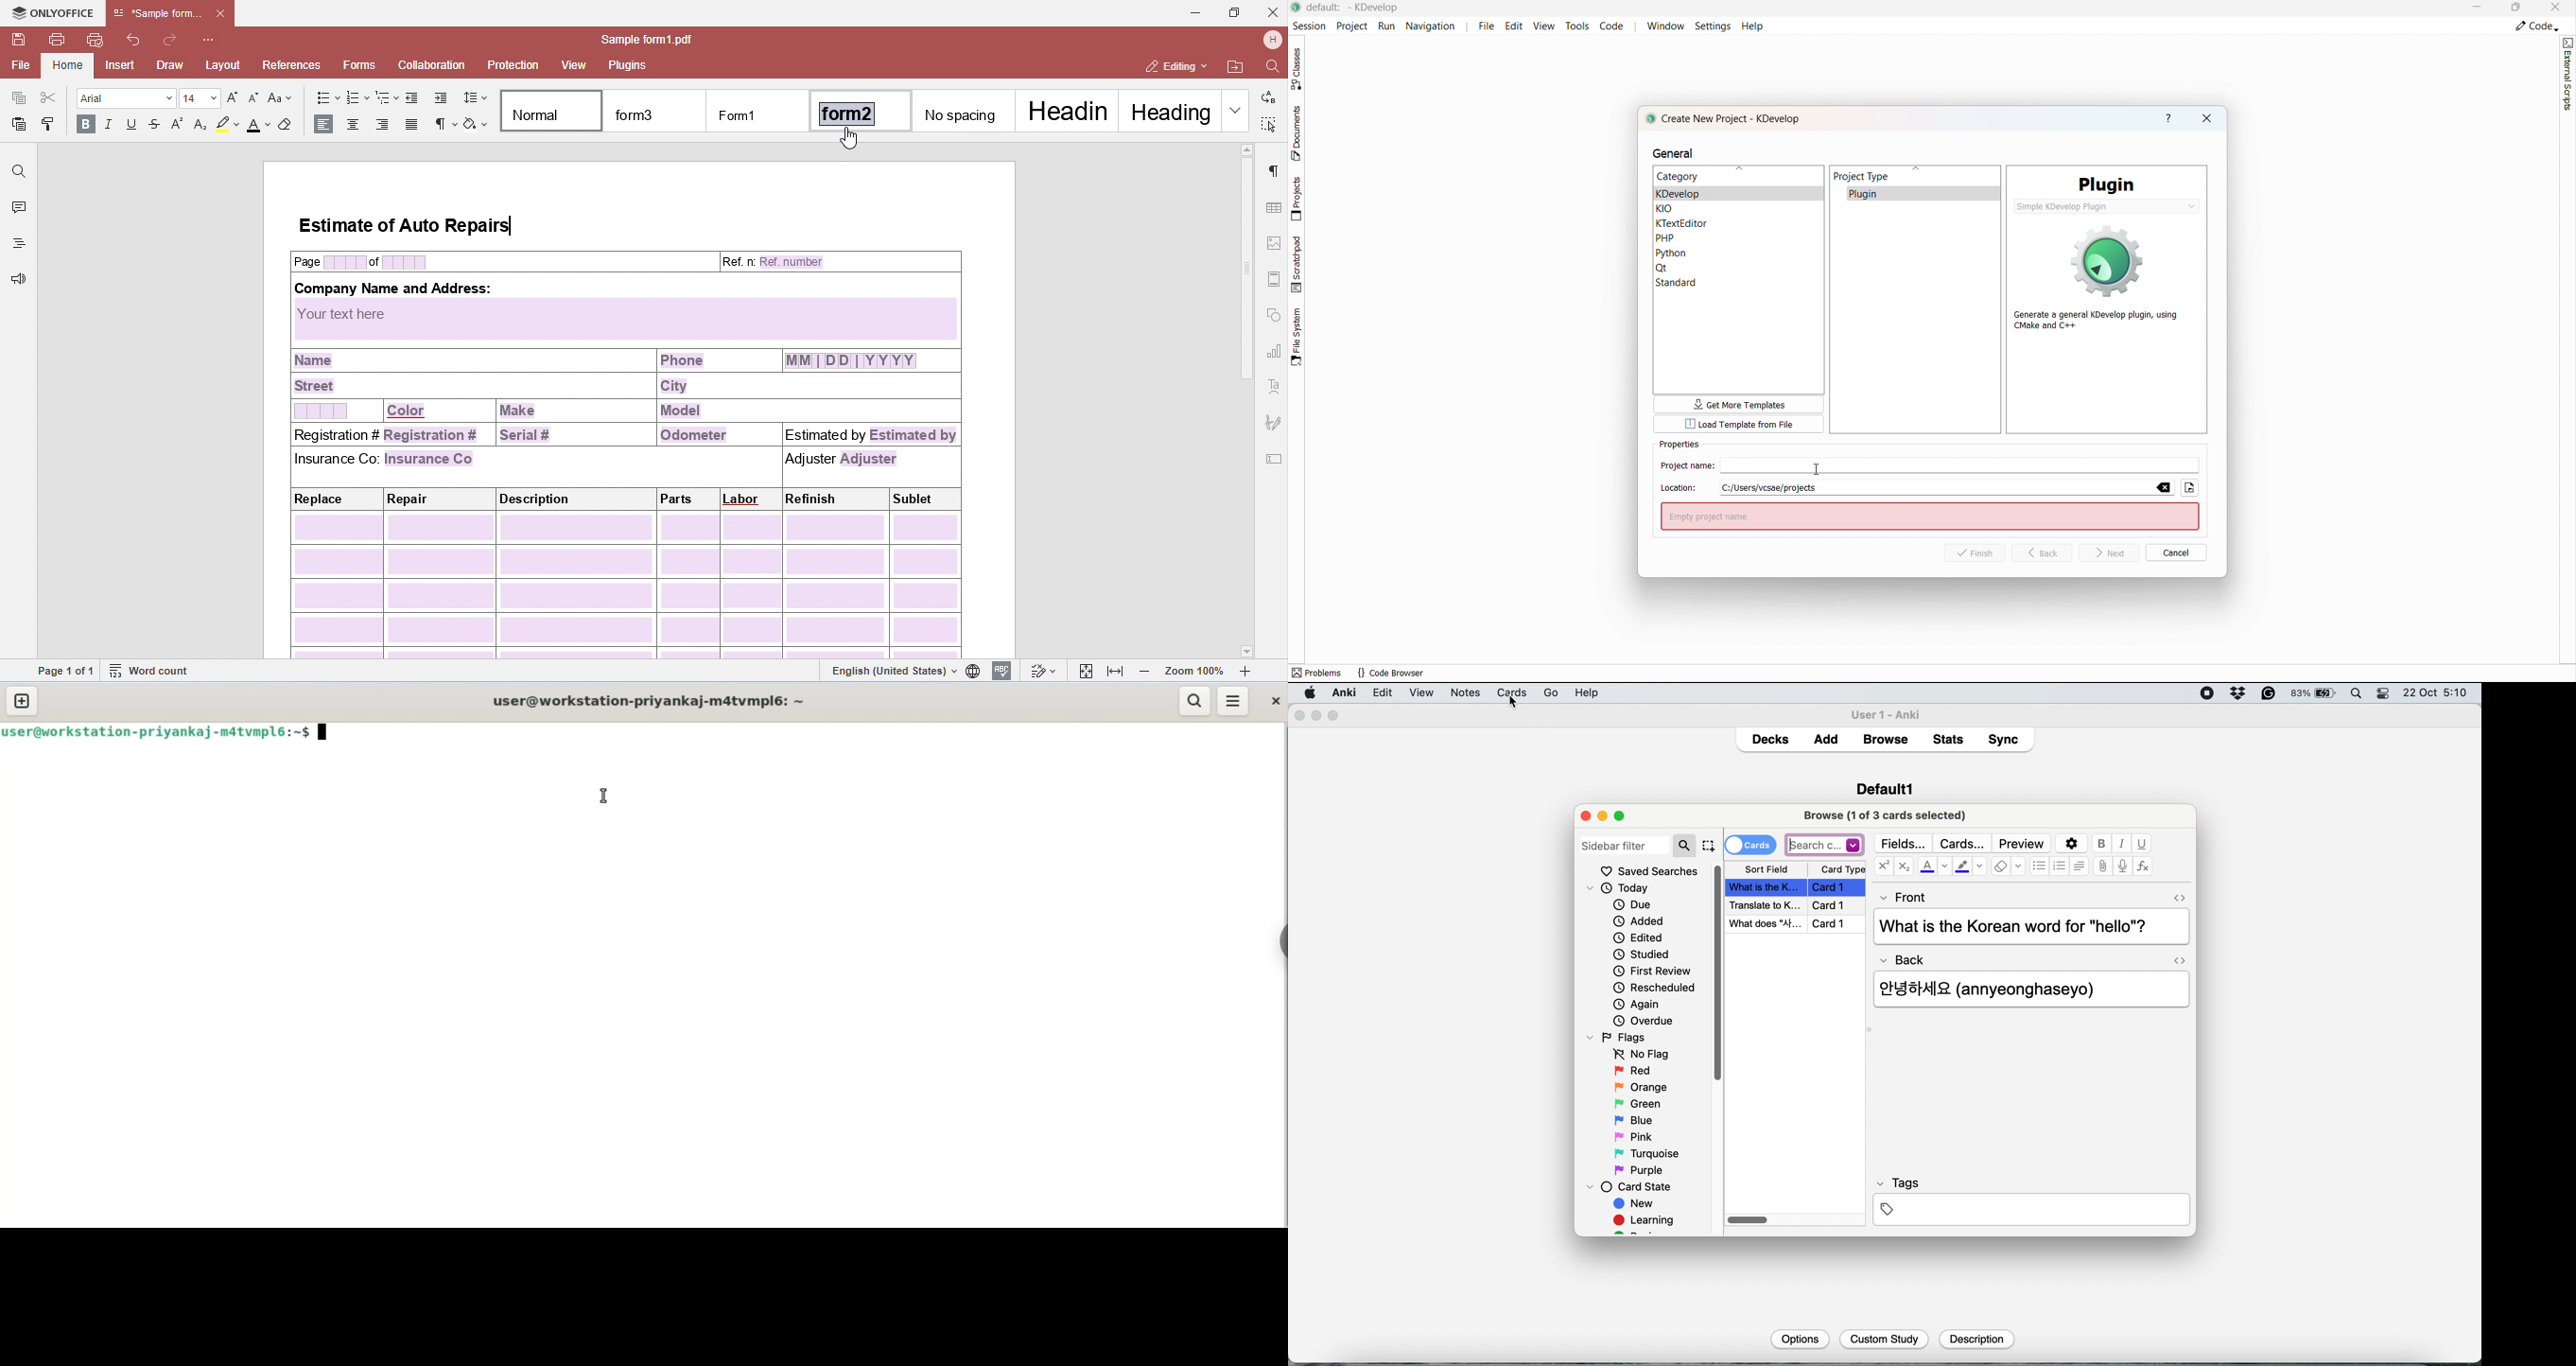  Describe the element at coordinates (1640, 921) in the screenshot. I see `added` at that location.